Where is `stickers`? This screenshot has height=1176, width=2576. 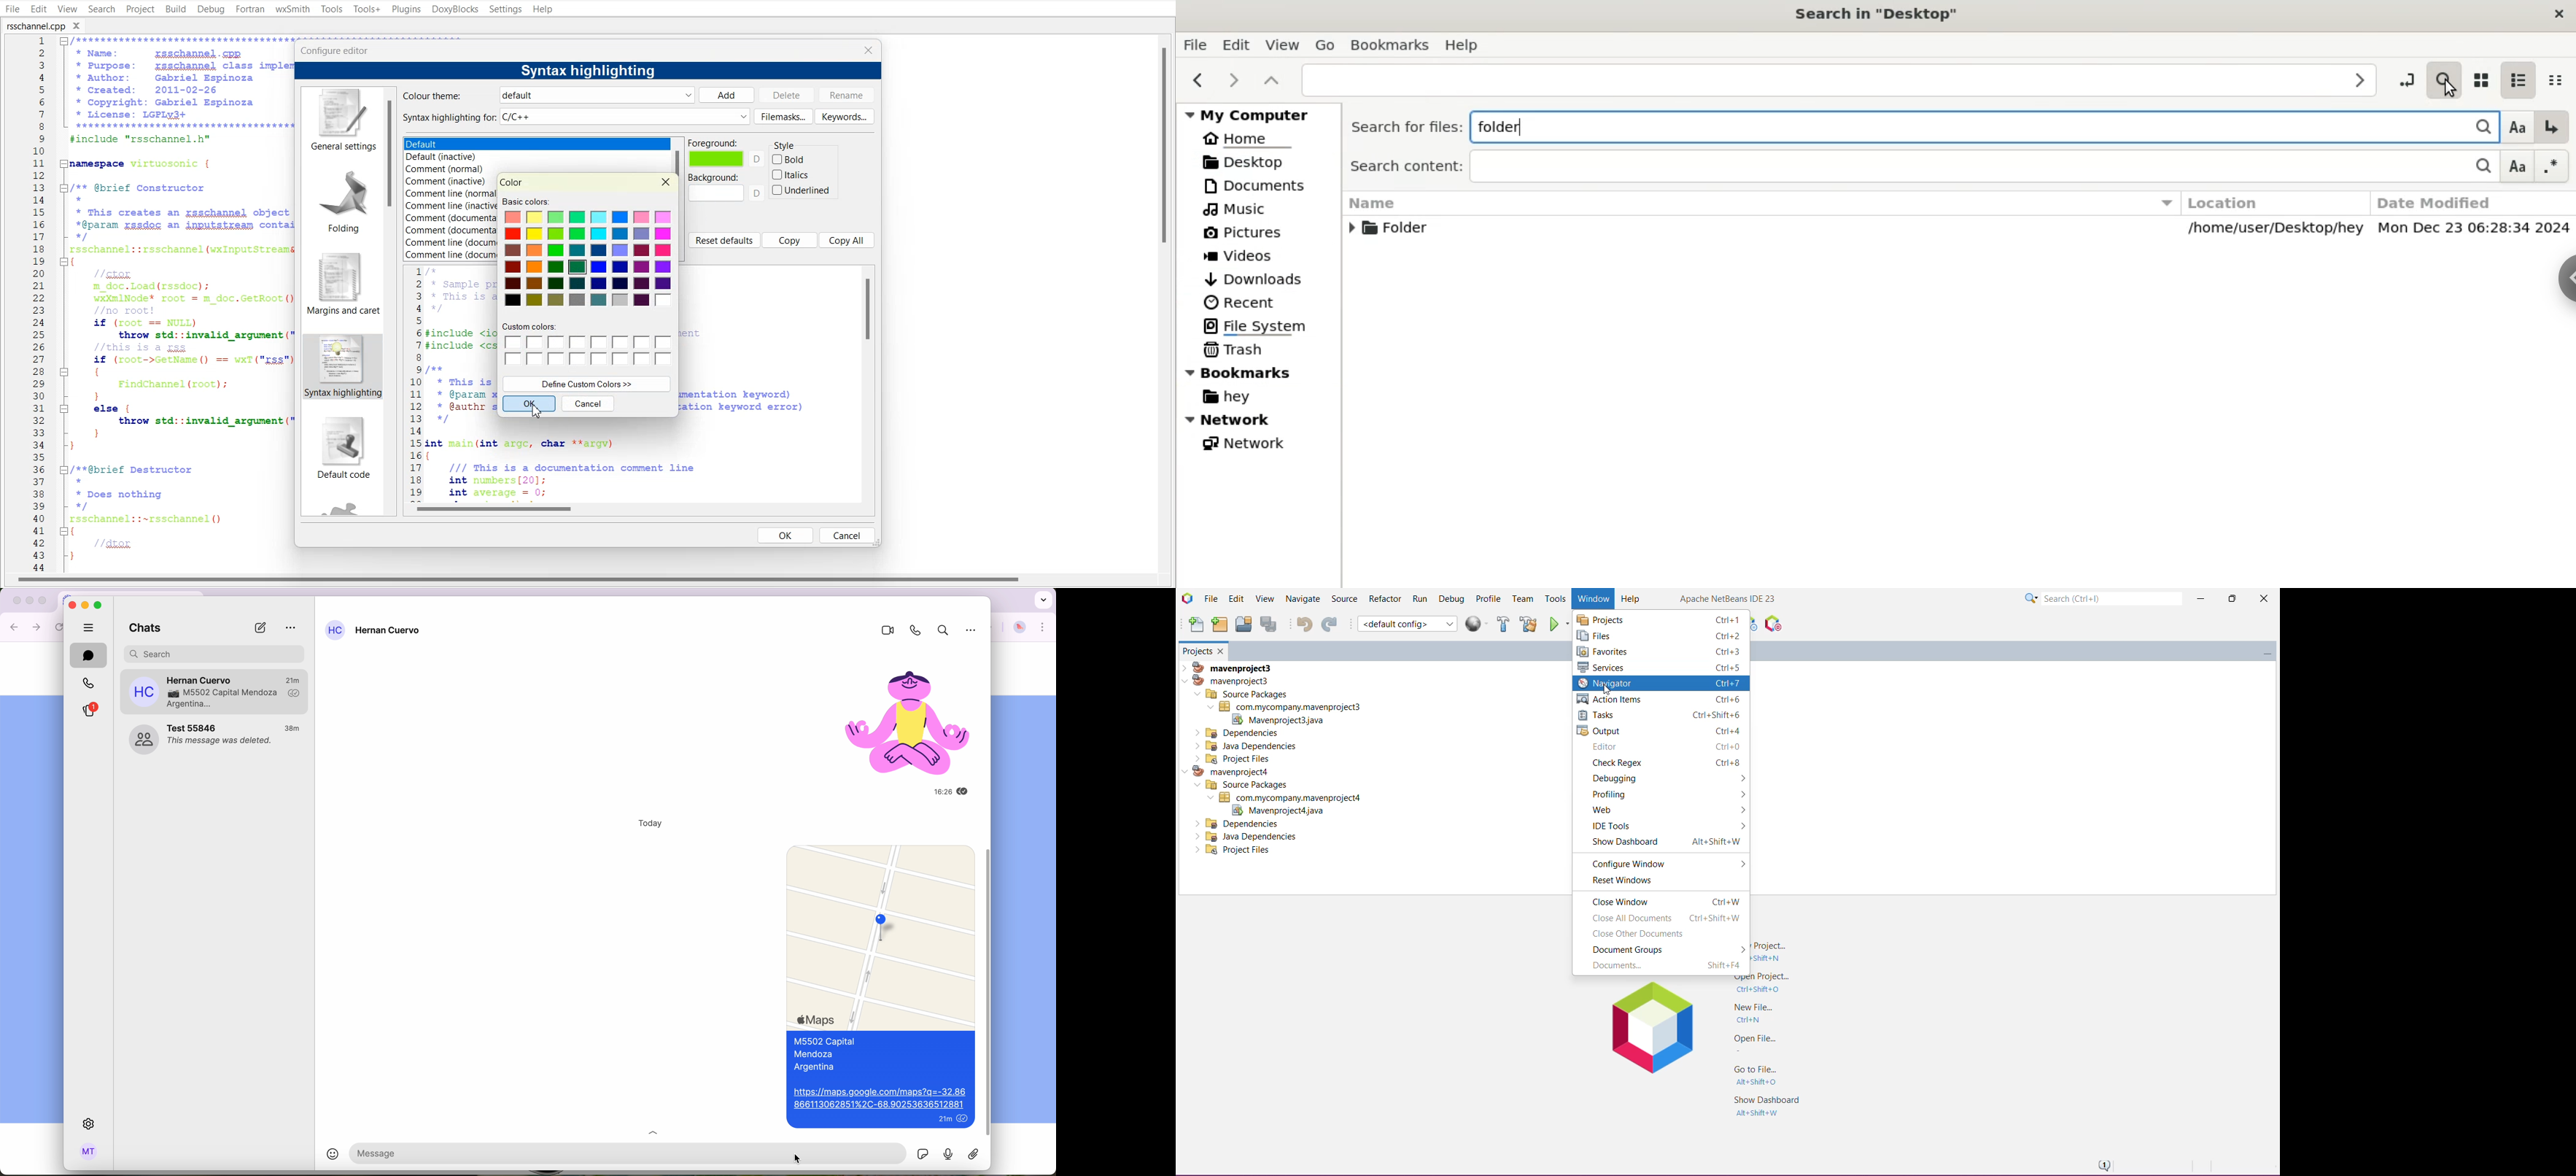
stickers is located at coordinates (922, 1153).